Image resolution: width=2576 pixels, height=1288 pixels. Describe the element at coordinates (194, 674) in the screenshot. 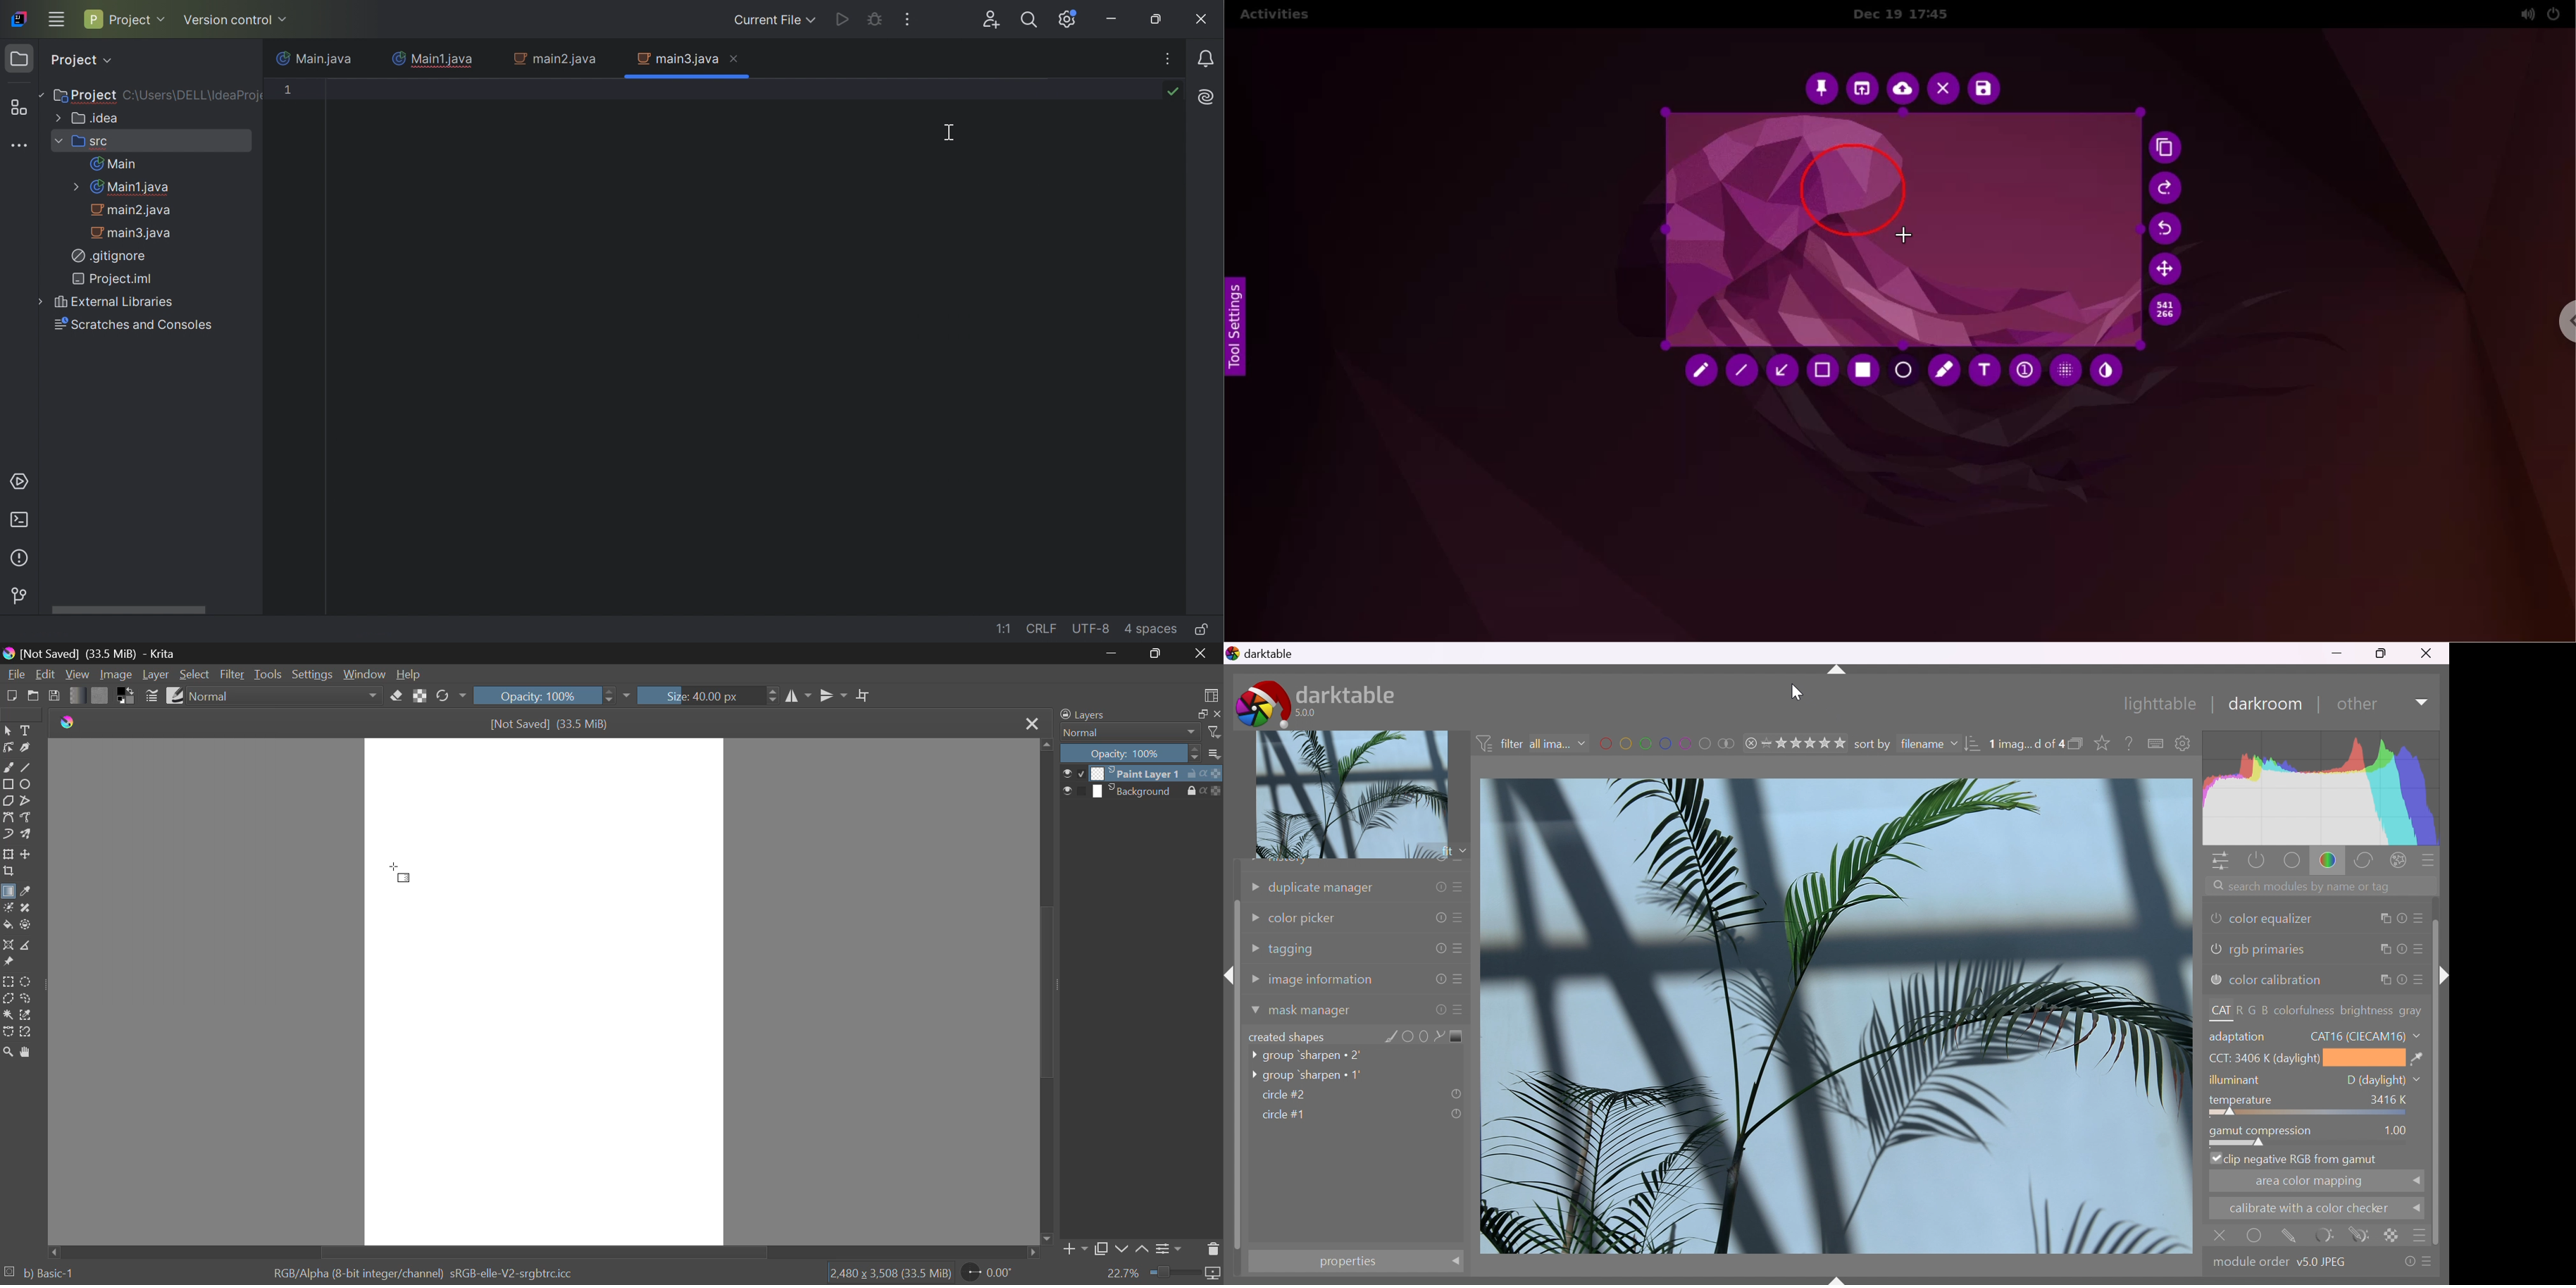

I see `Select` at that location.